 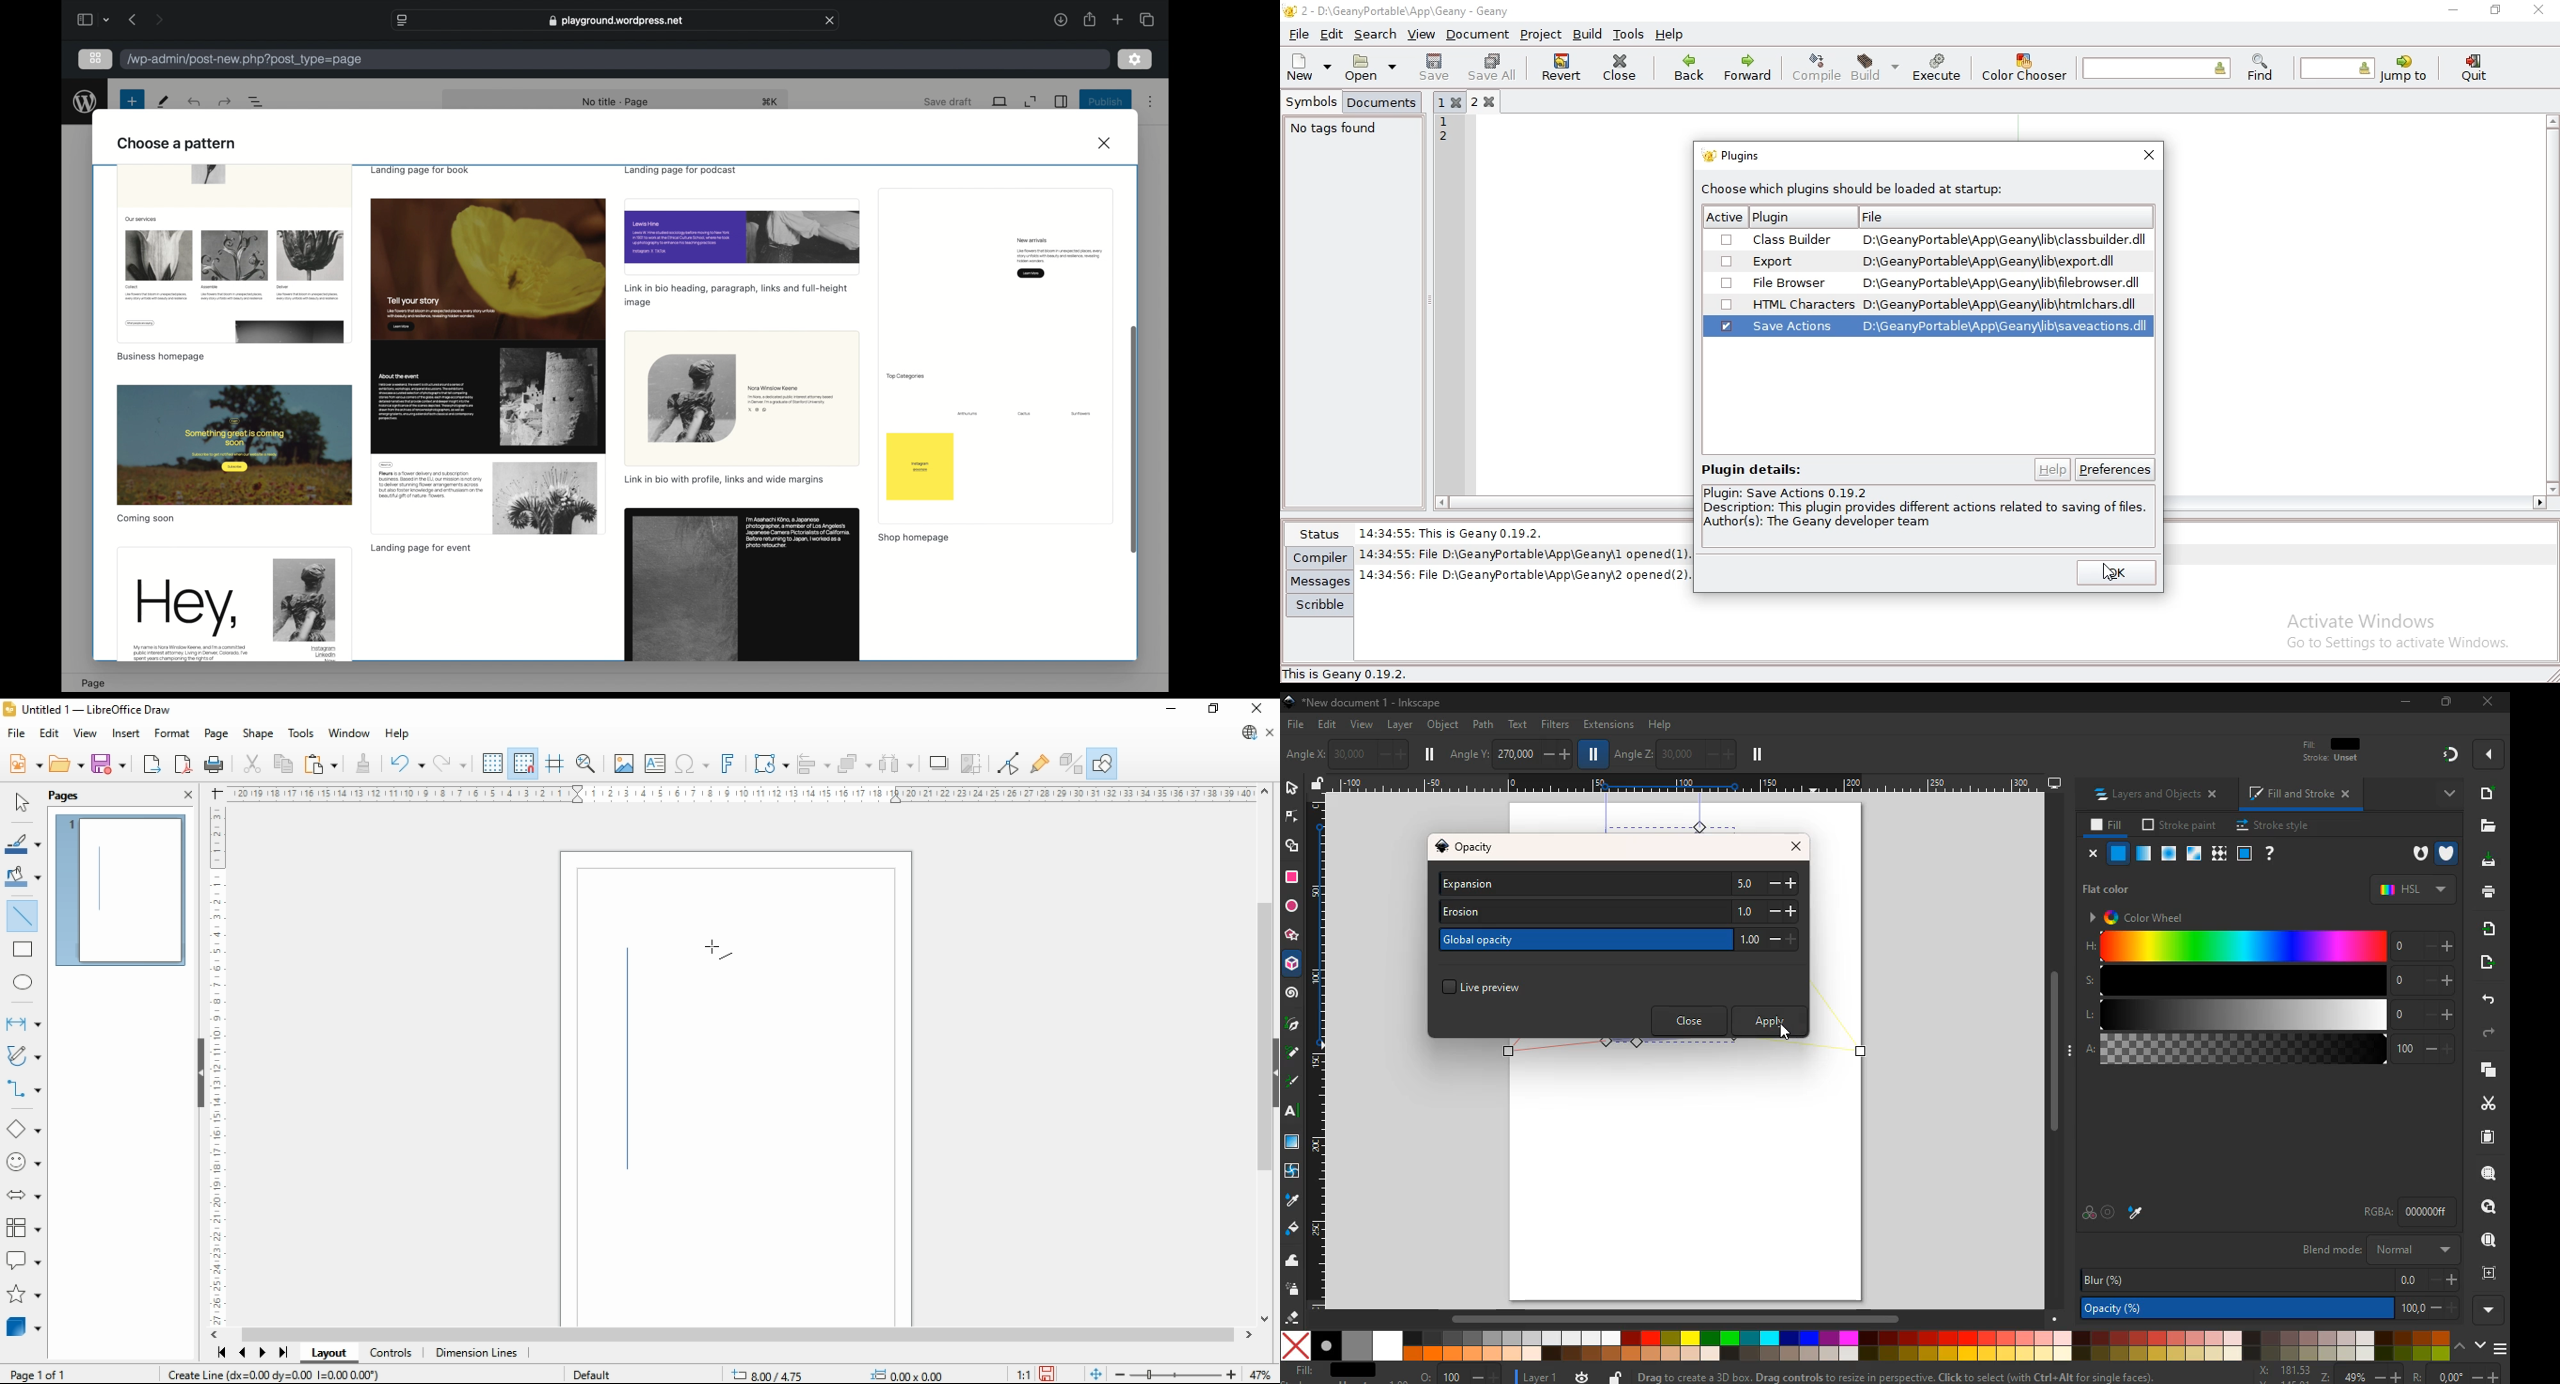 What do you see at coordinates (477, 1353) in the screenshot?
I see `dimensions` at bounding box center [477, 1353].